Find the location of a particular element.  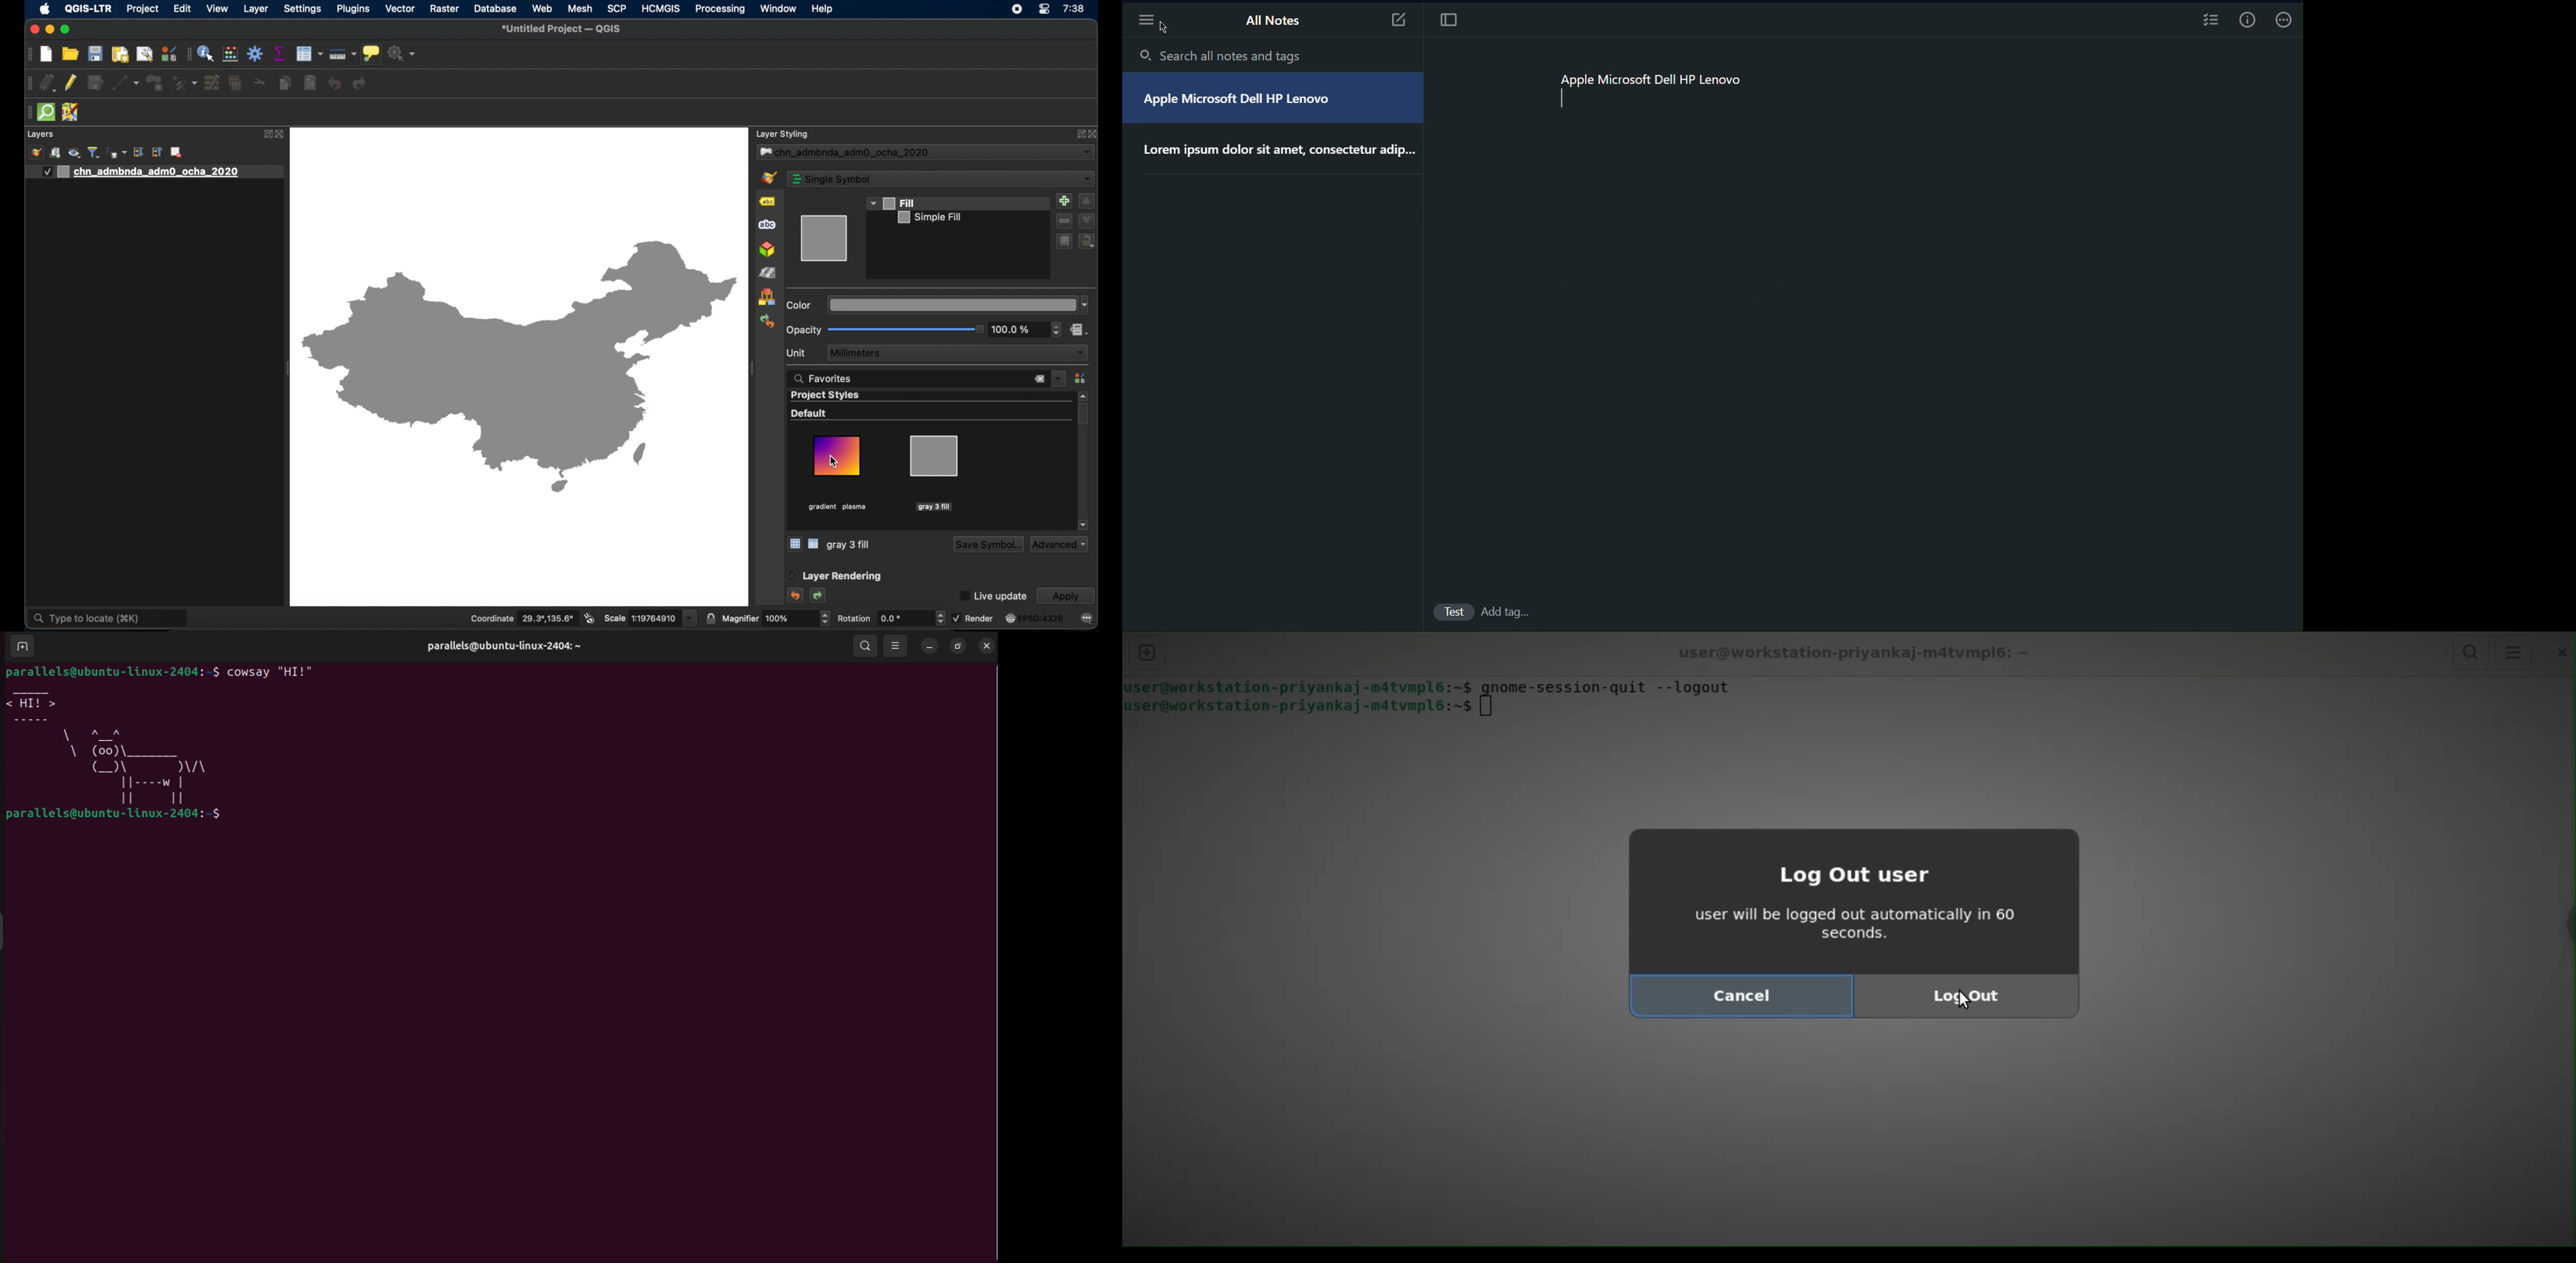

unit is located at coordinates (796, 353).